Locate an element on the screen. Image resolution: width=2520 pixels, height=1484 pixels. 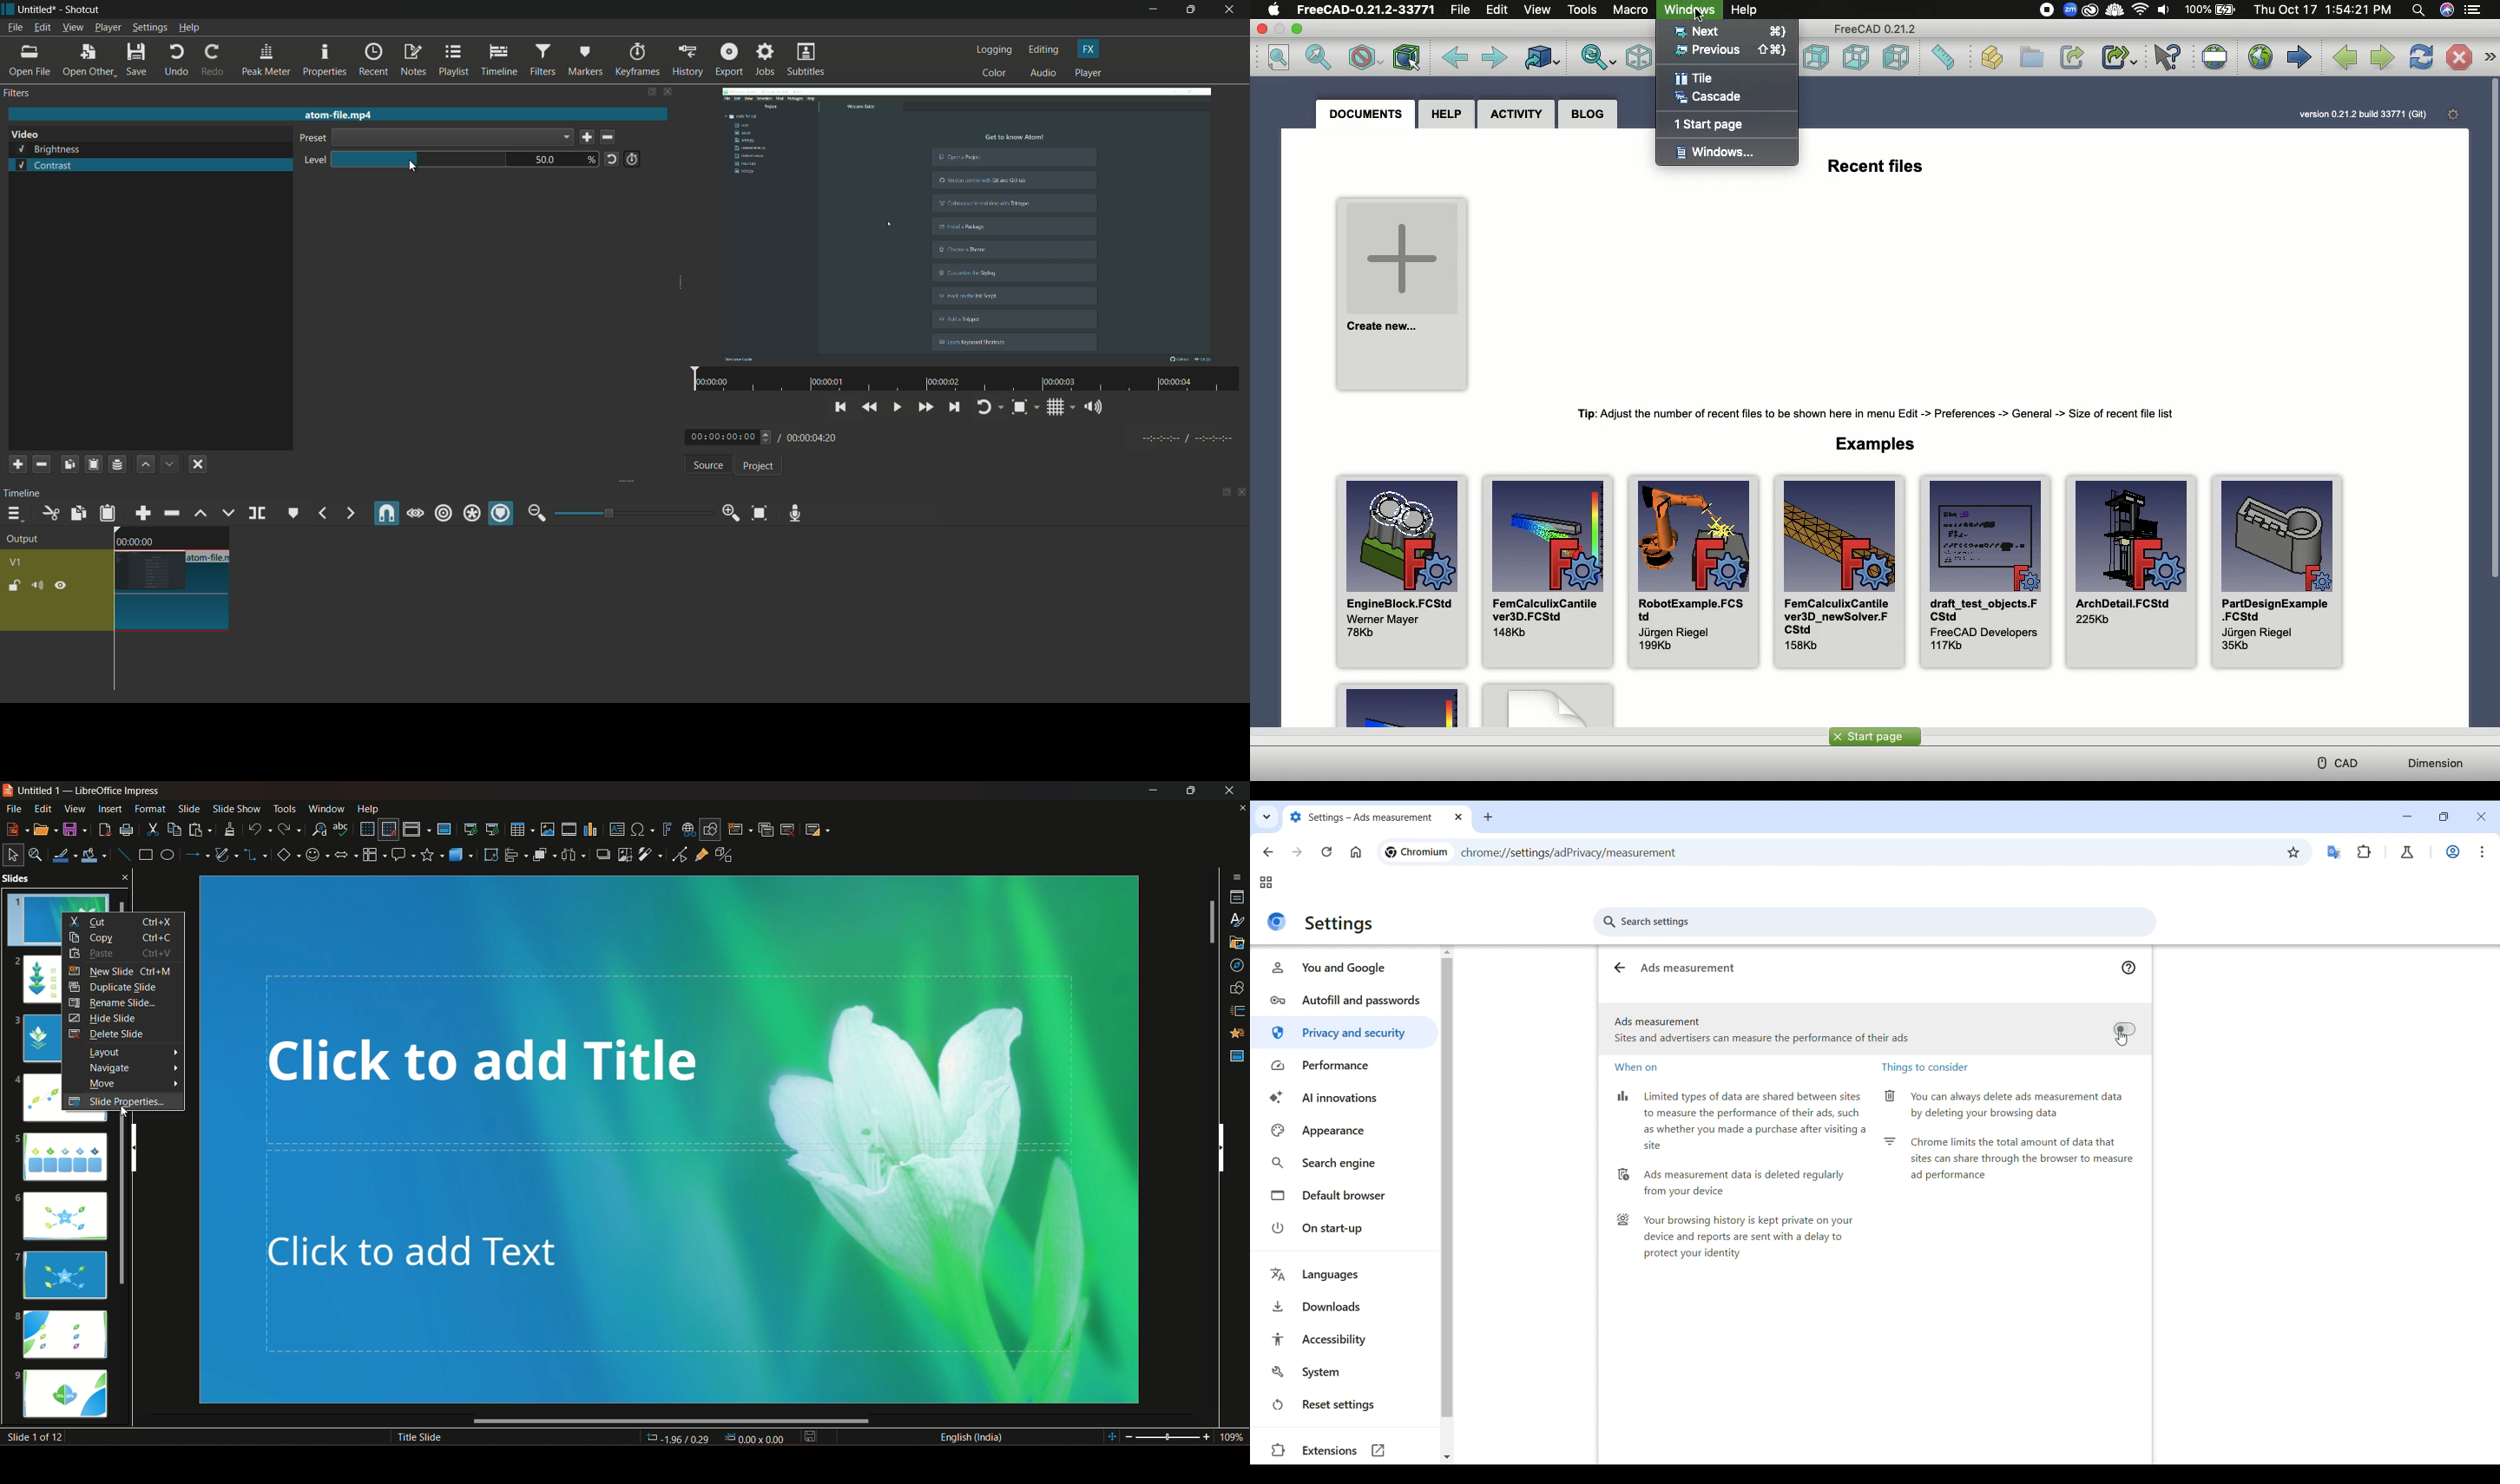
insert is located at coordinates (108, 808).